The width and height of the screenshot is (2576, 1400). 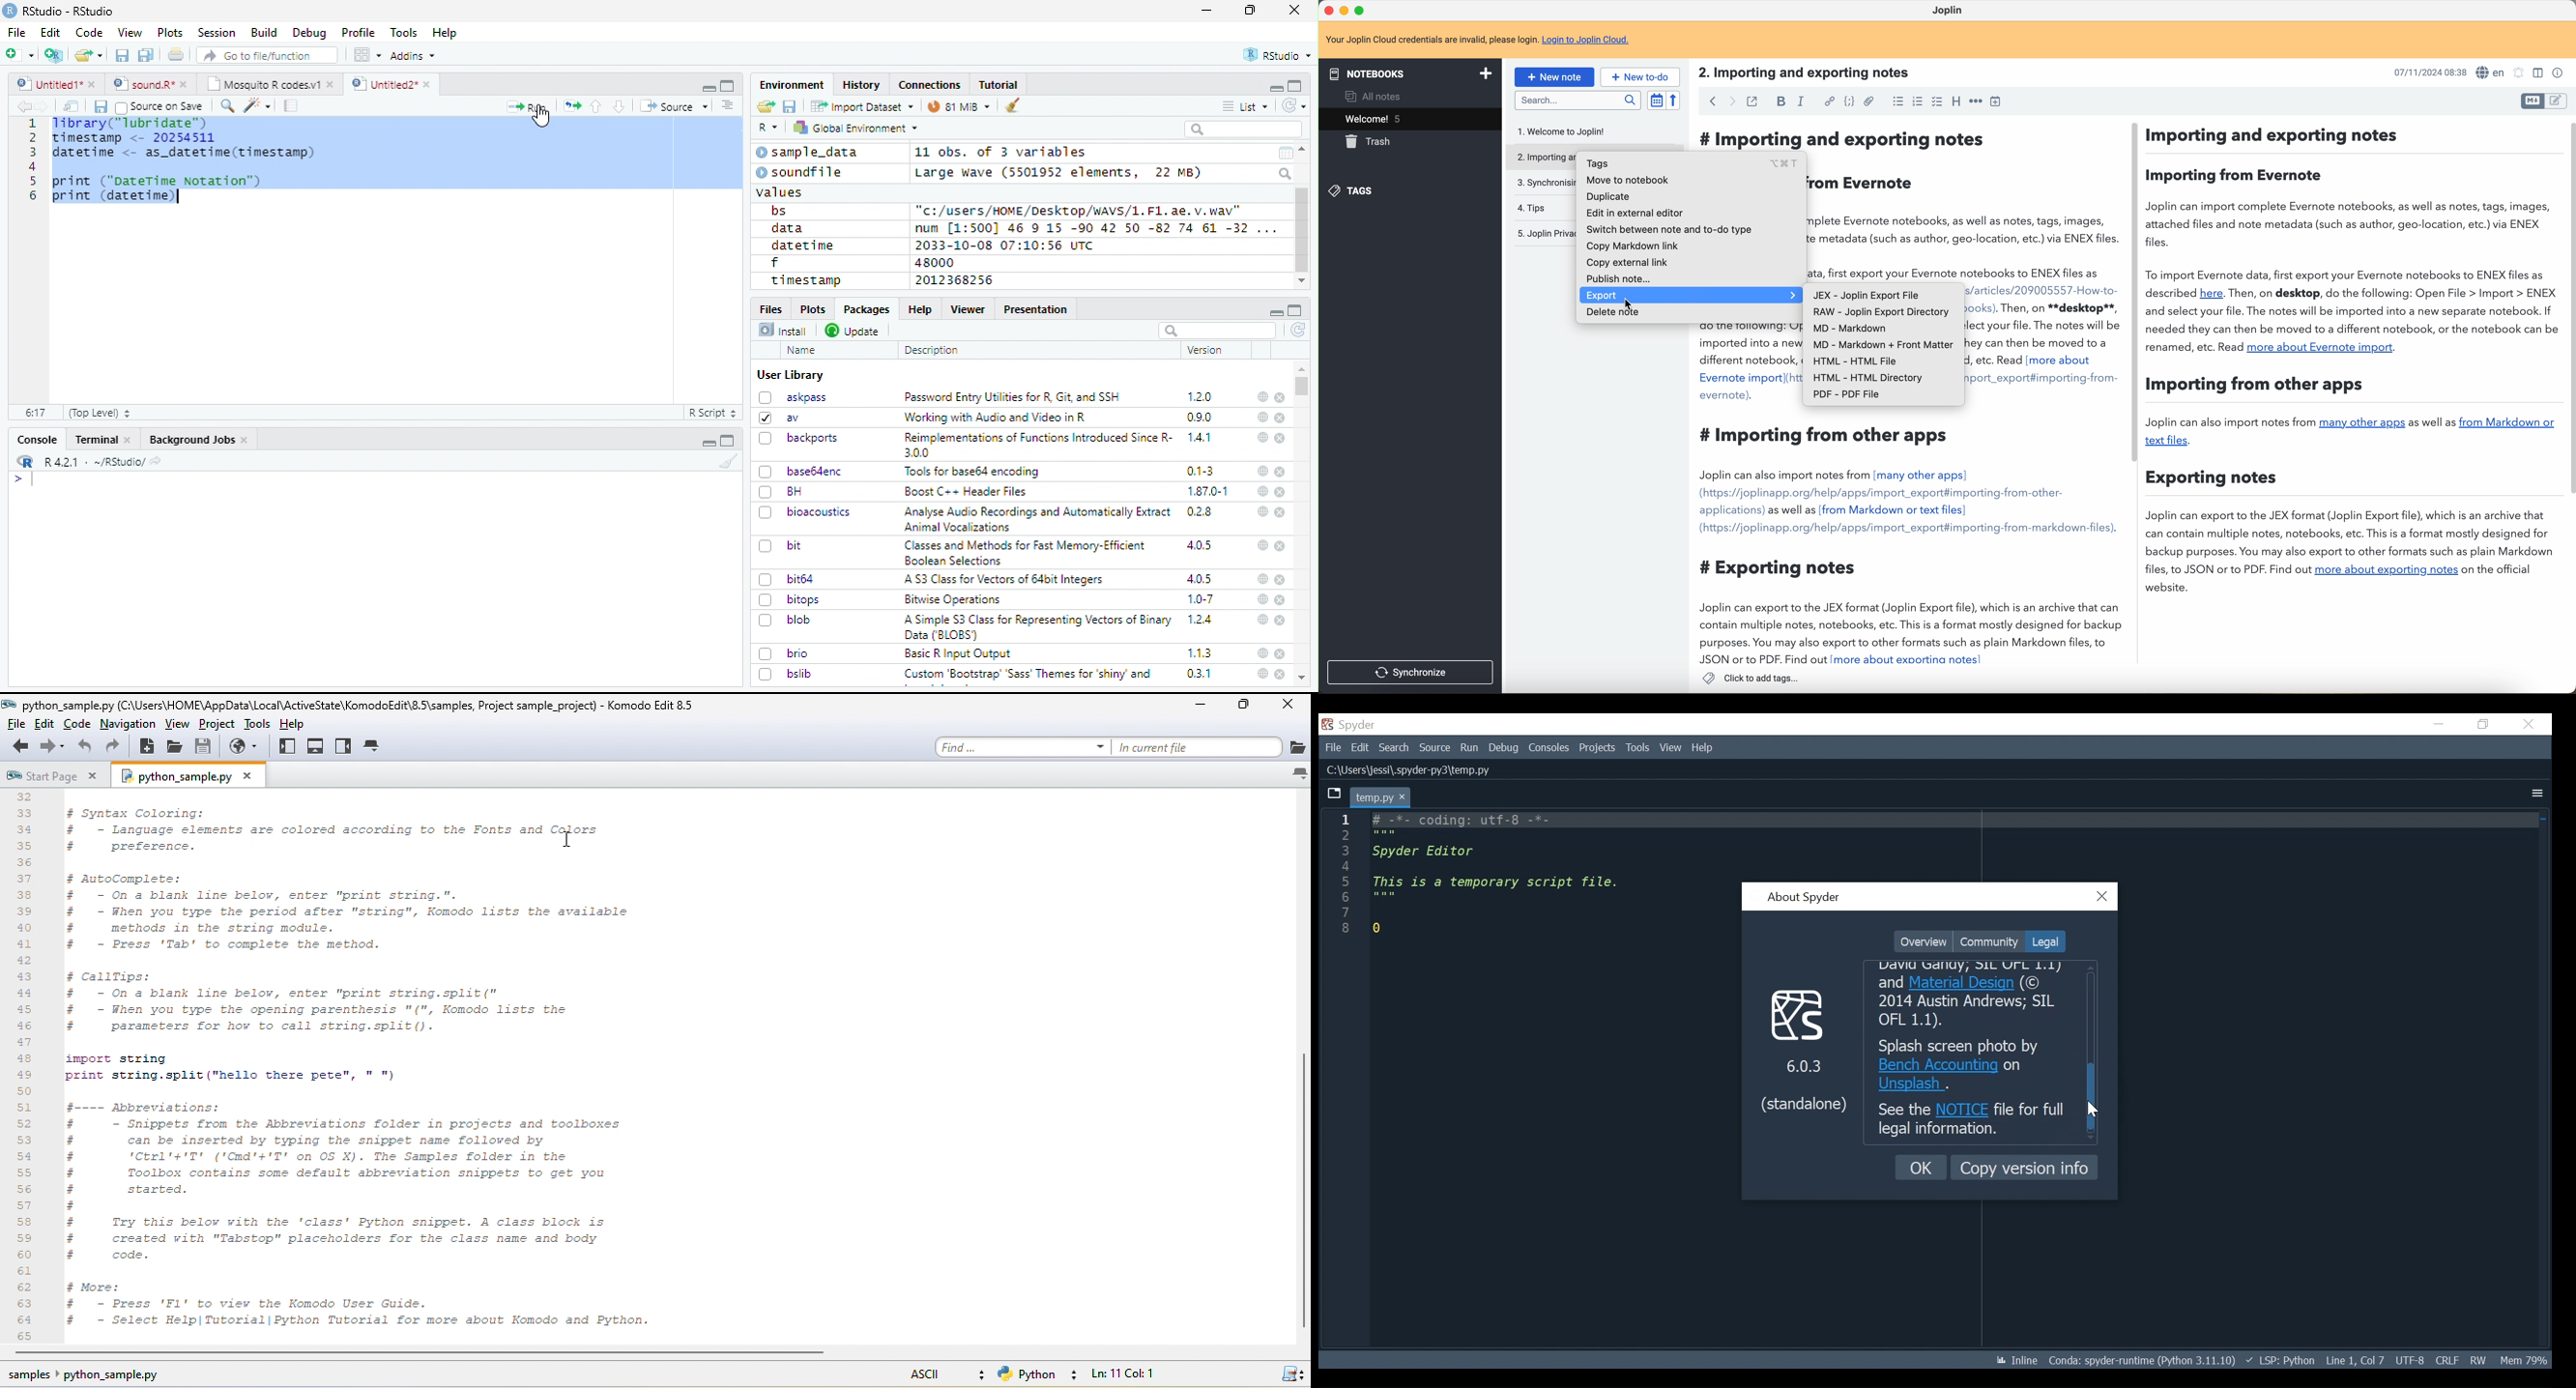 What do you see at coordinates (1201, 512) in the screenshot?
I see `0.2.8` at bounding box center [1201, 512].